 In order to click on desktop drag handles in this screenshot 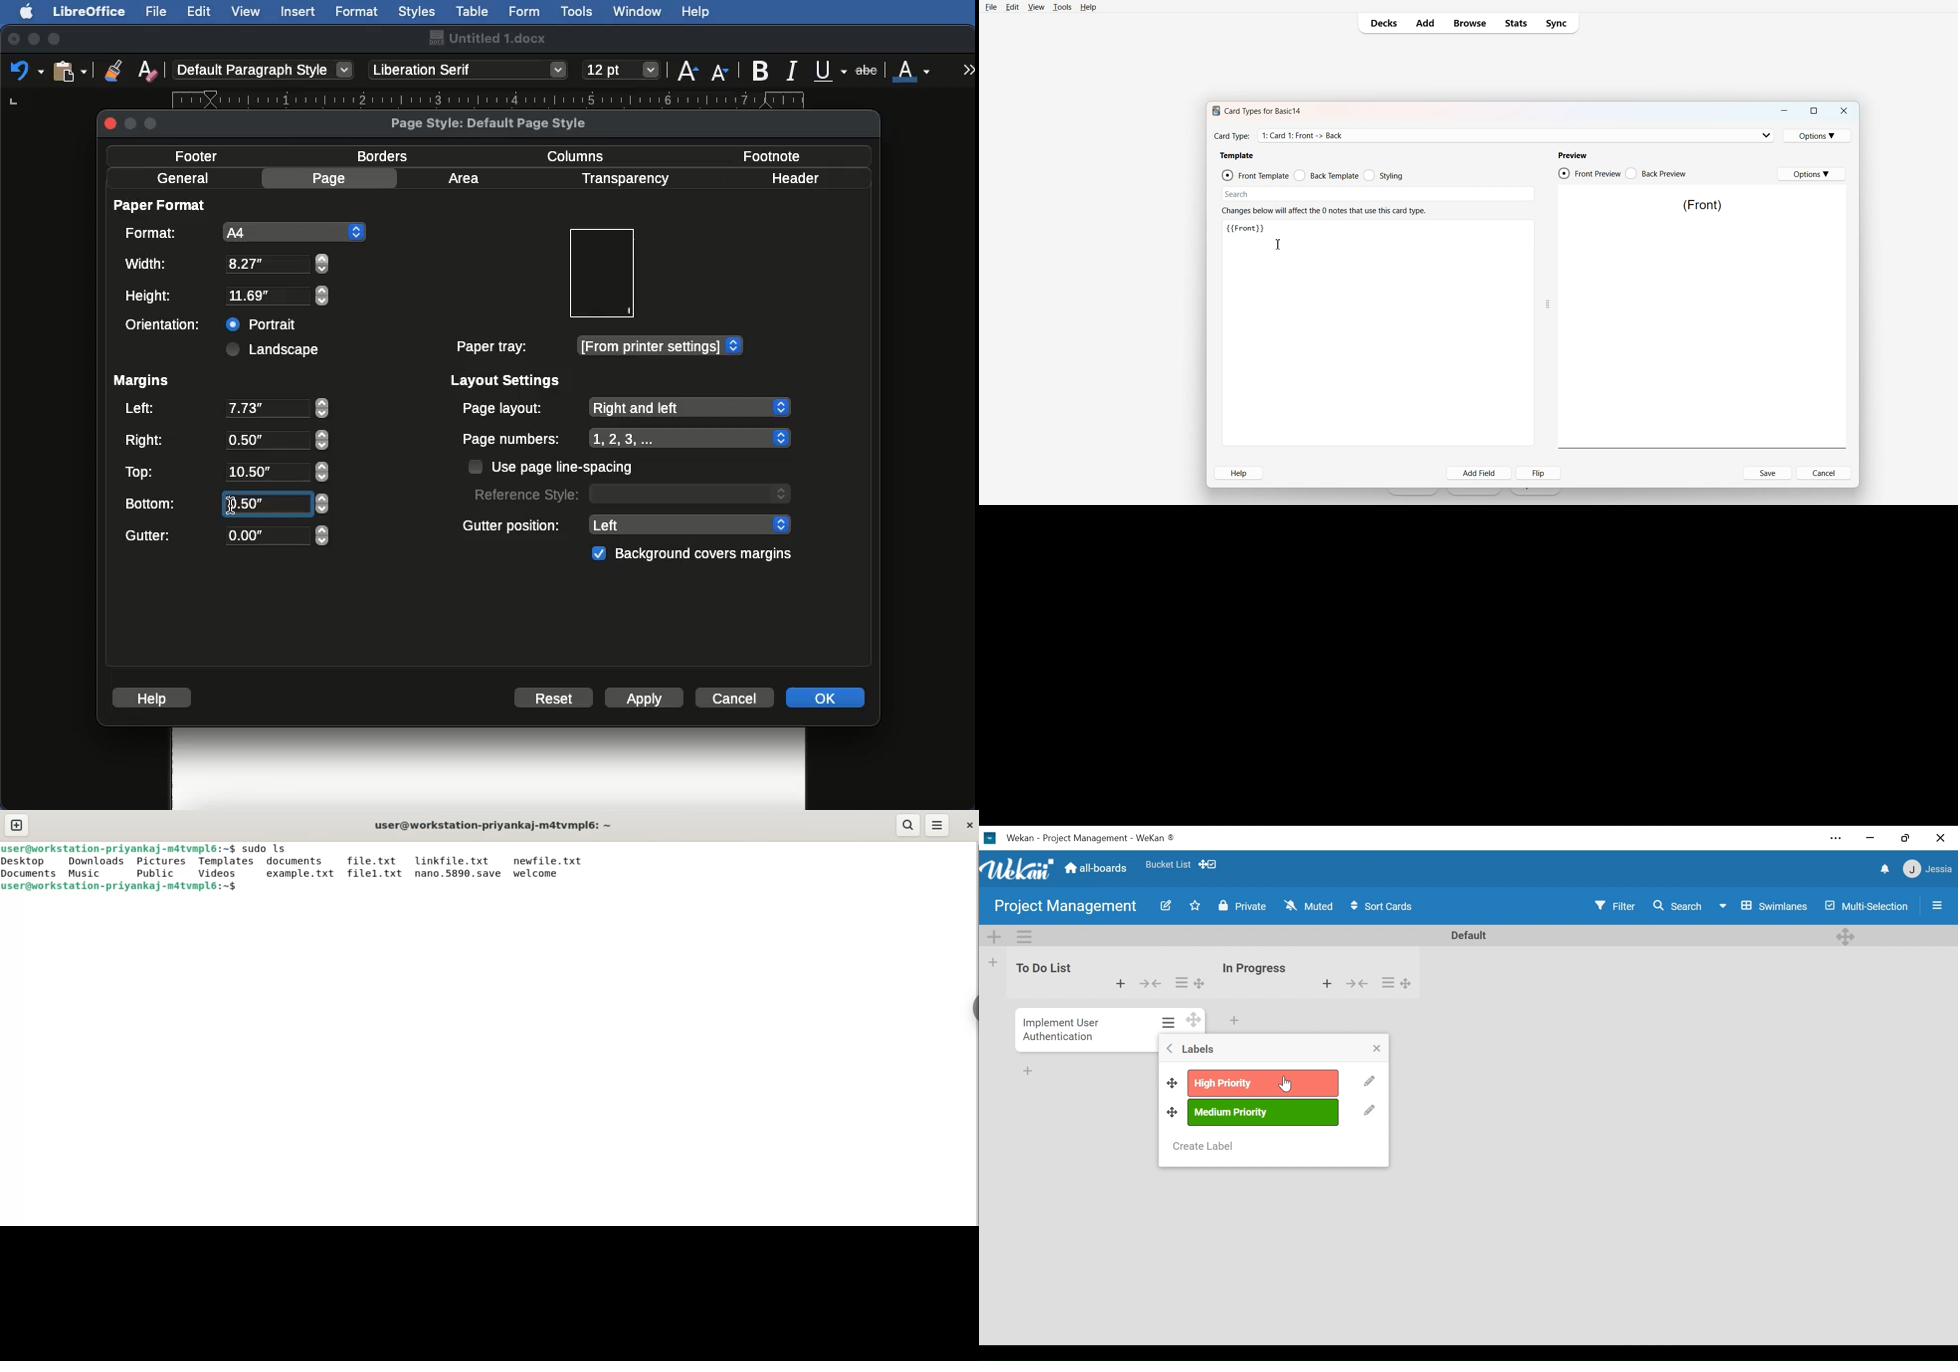, I will do `click(1193, 1019)`.